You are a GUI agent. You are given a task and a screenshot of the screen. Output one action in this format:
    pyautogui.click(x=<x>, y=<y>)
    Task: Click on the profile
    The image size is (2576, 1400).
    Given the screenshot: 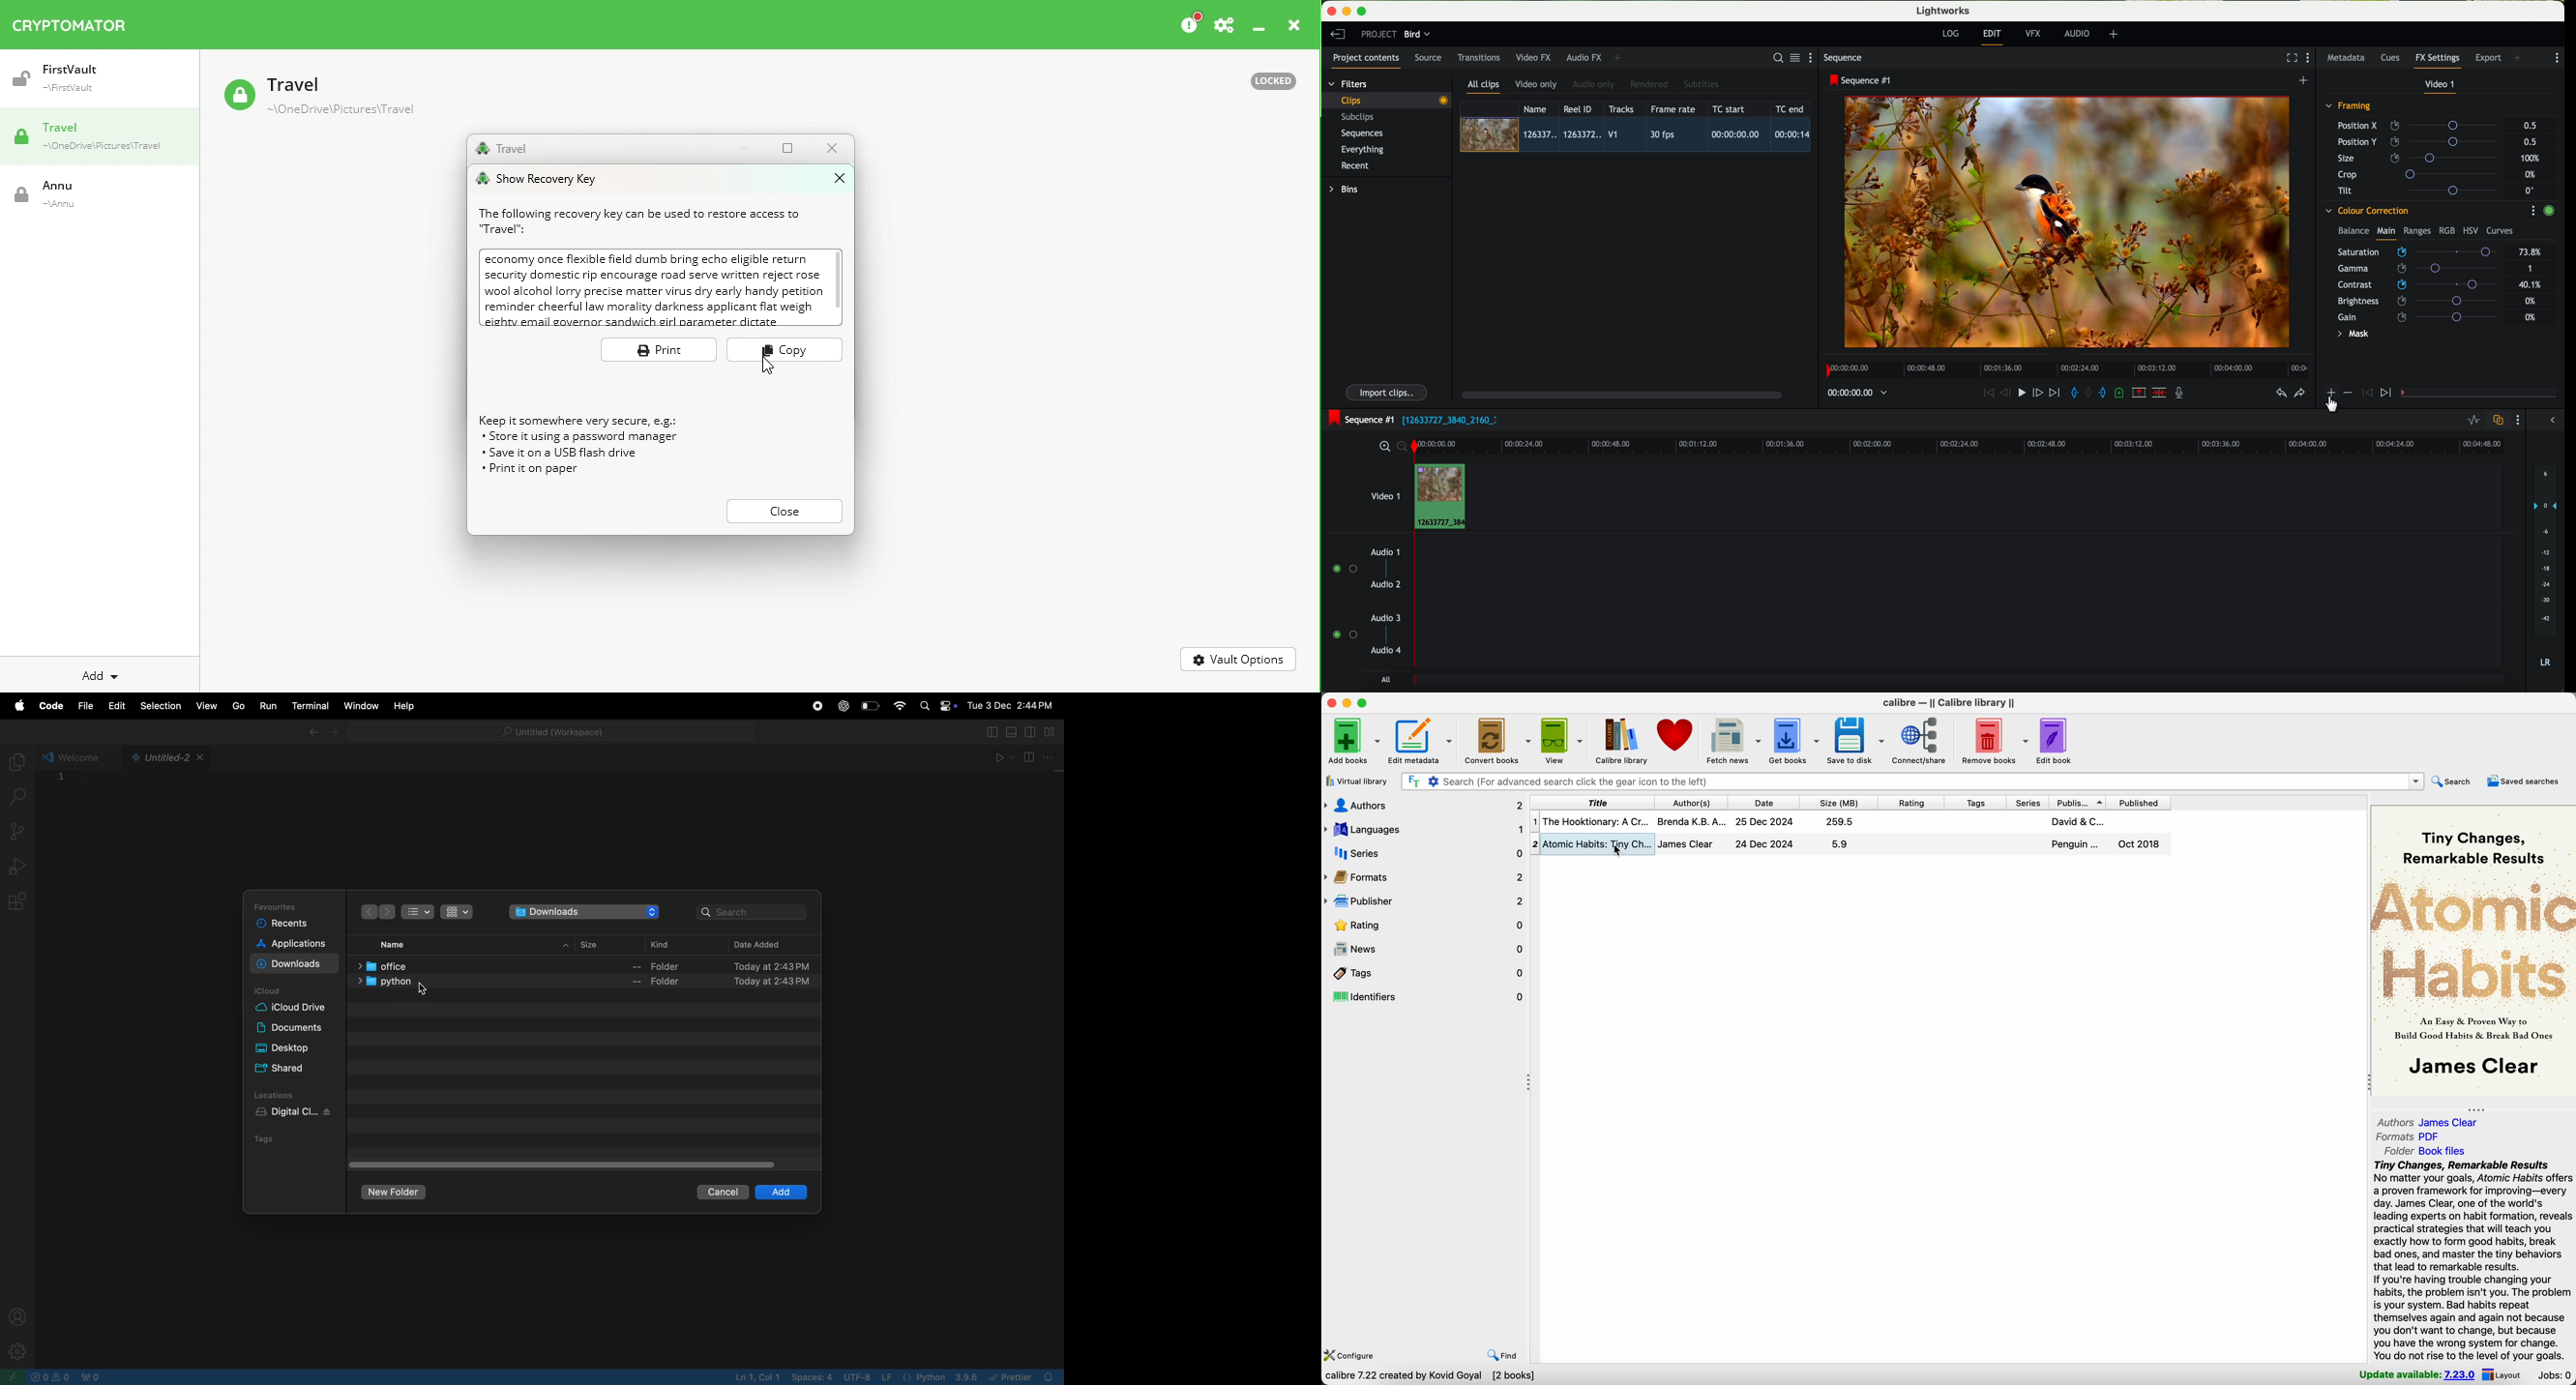 What is the action you would take?
    pyautogui.click(x=18, y=1315)
    